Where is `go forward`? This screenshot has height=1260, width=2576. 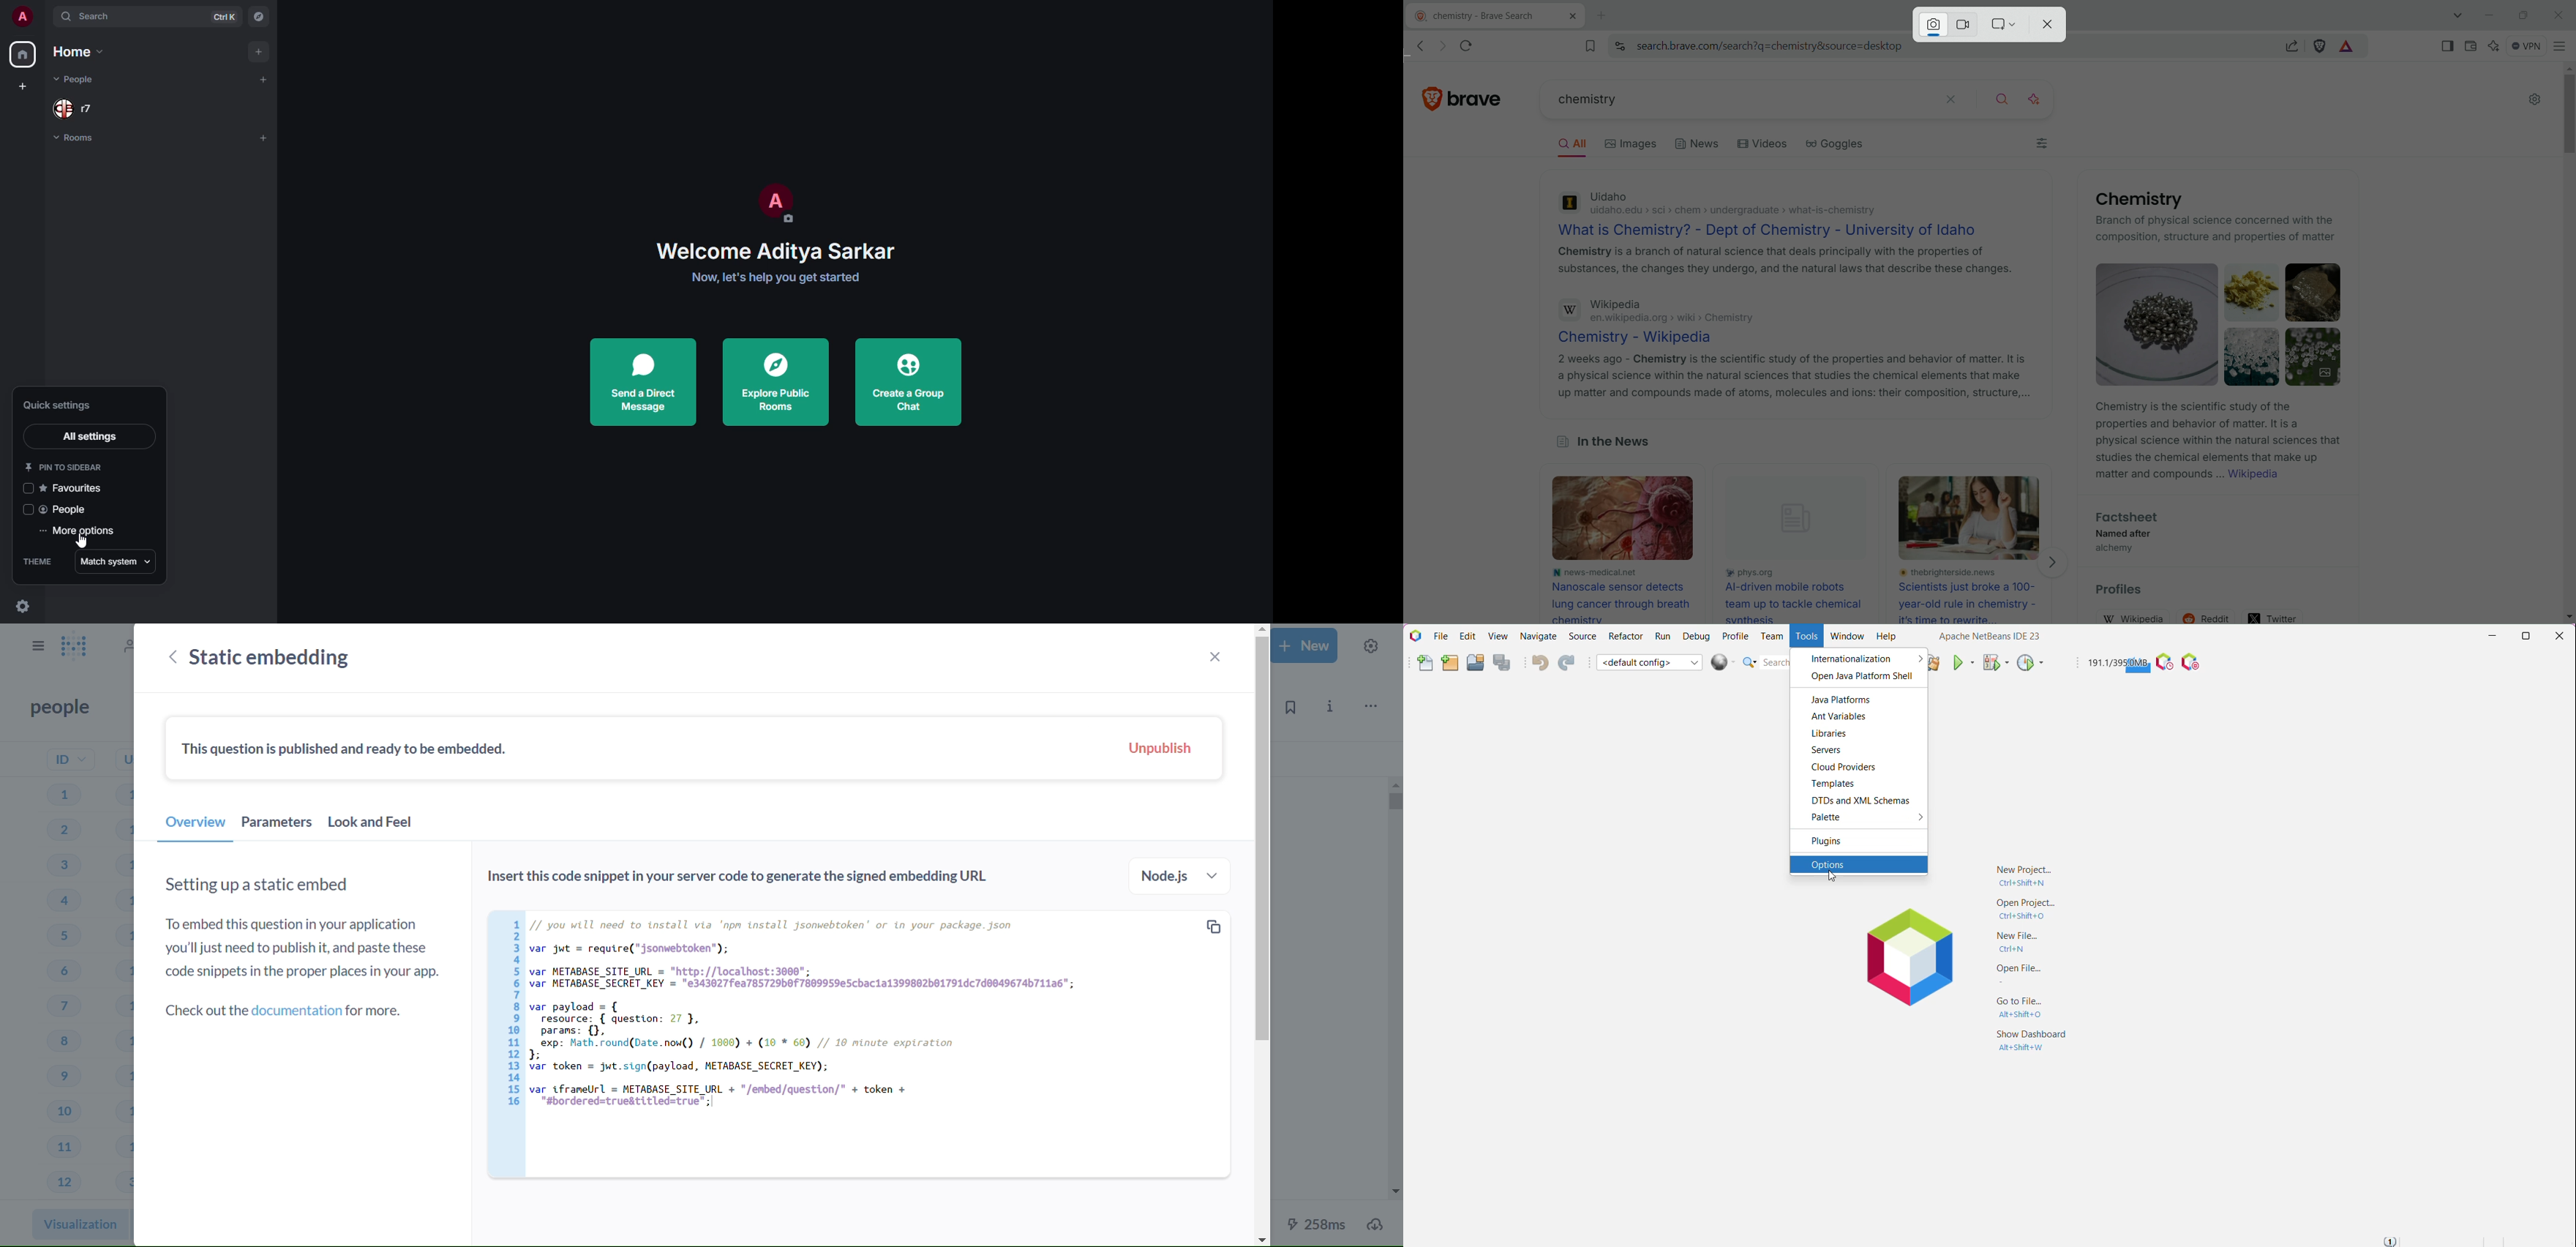
go forward is located at coordinates (1441, 46).